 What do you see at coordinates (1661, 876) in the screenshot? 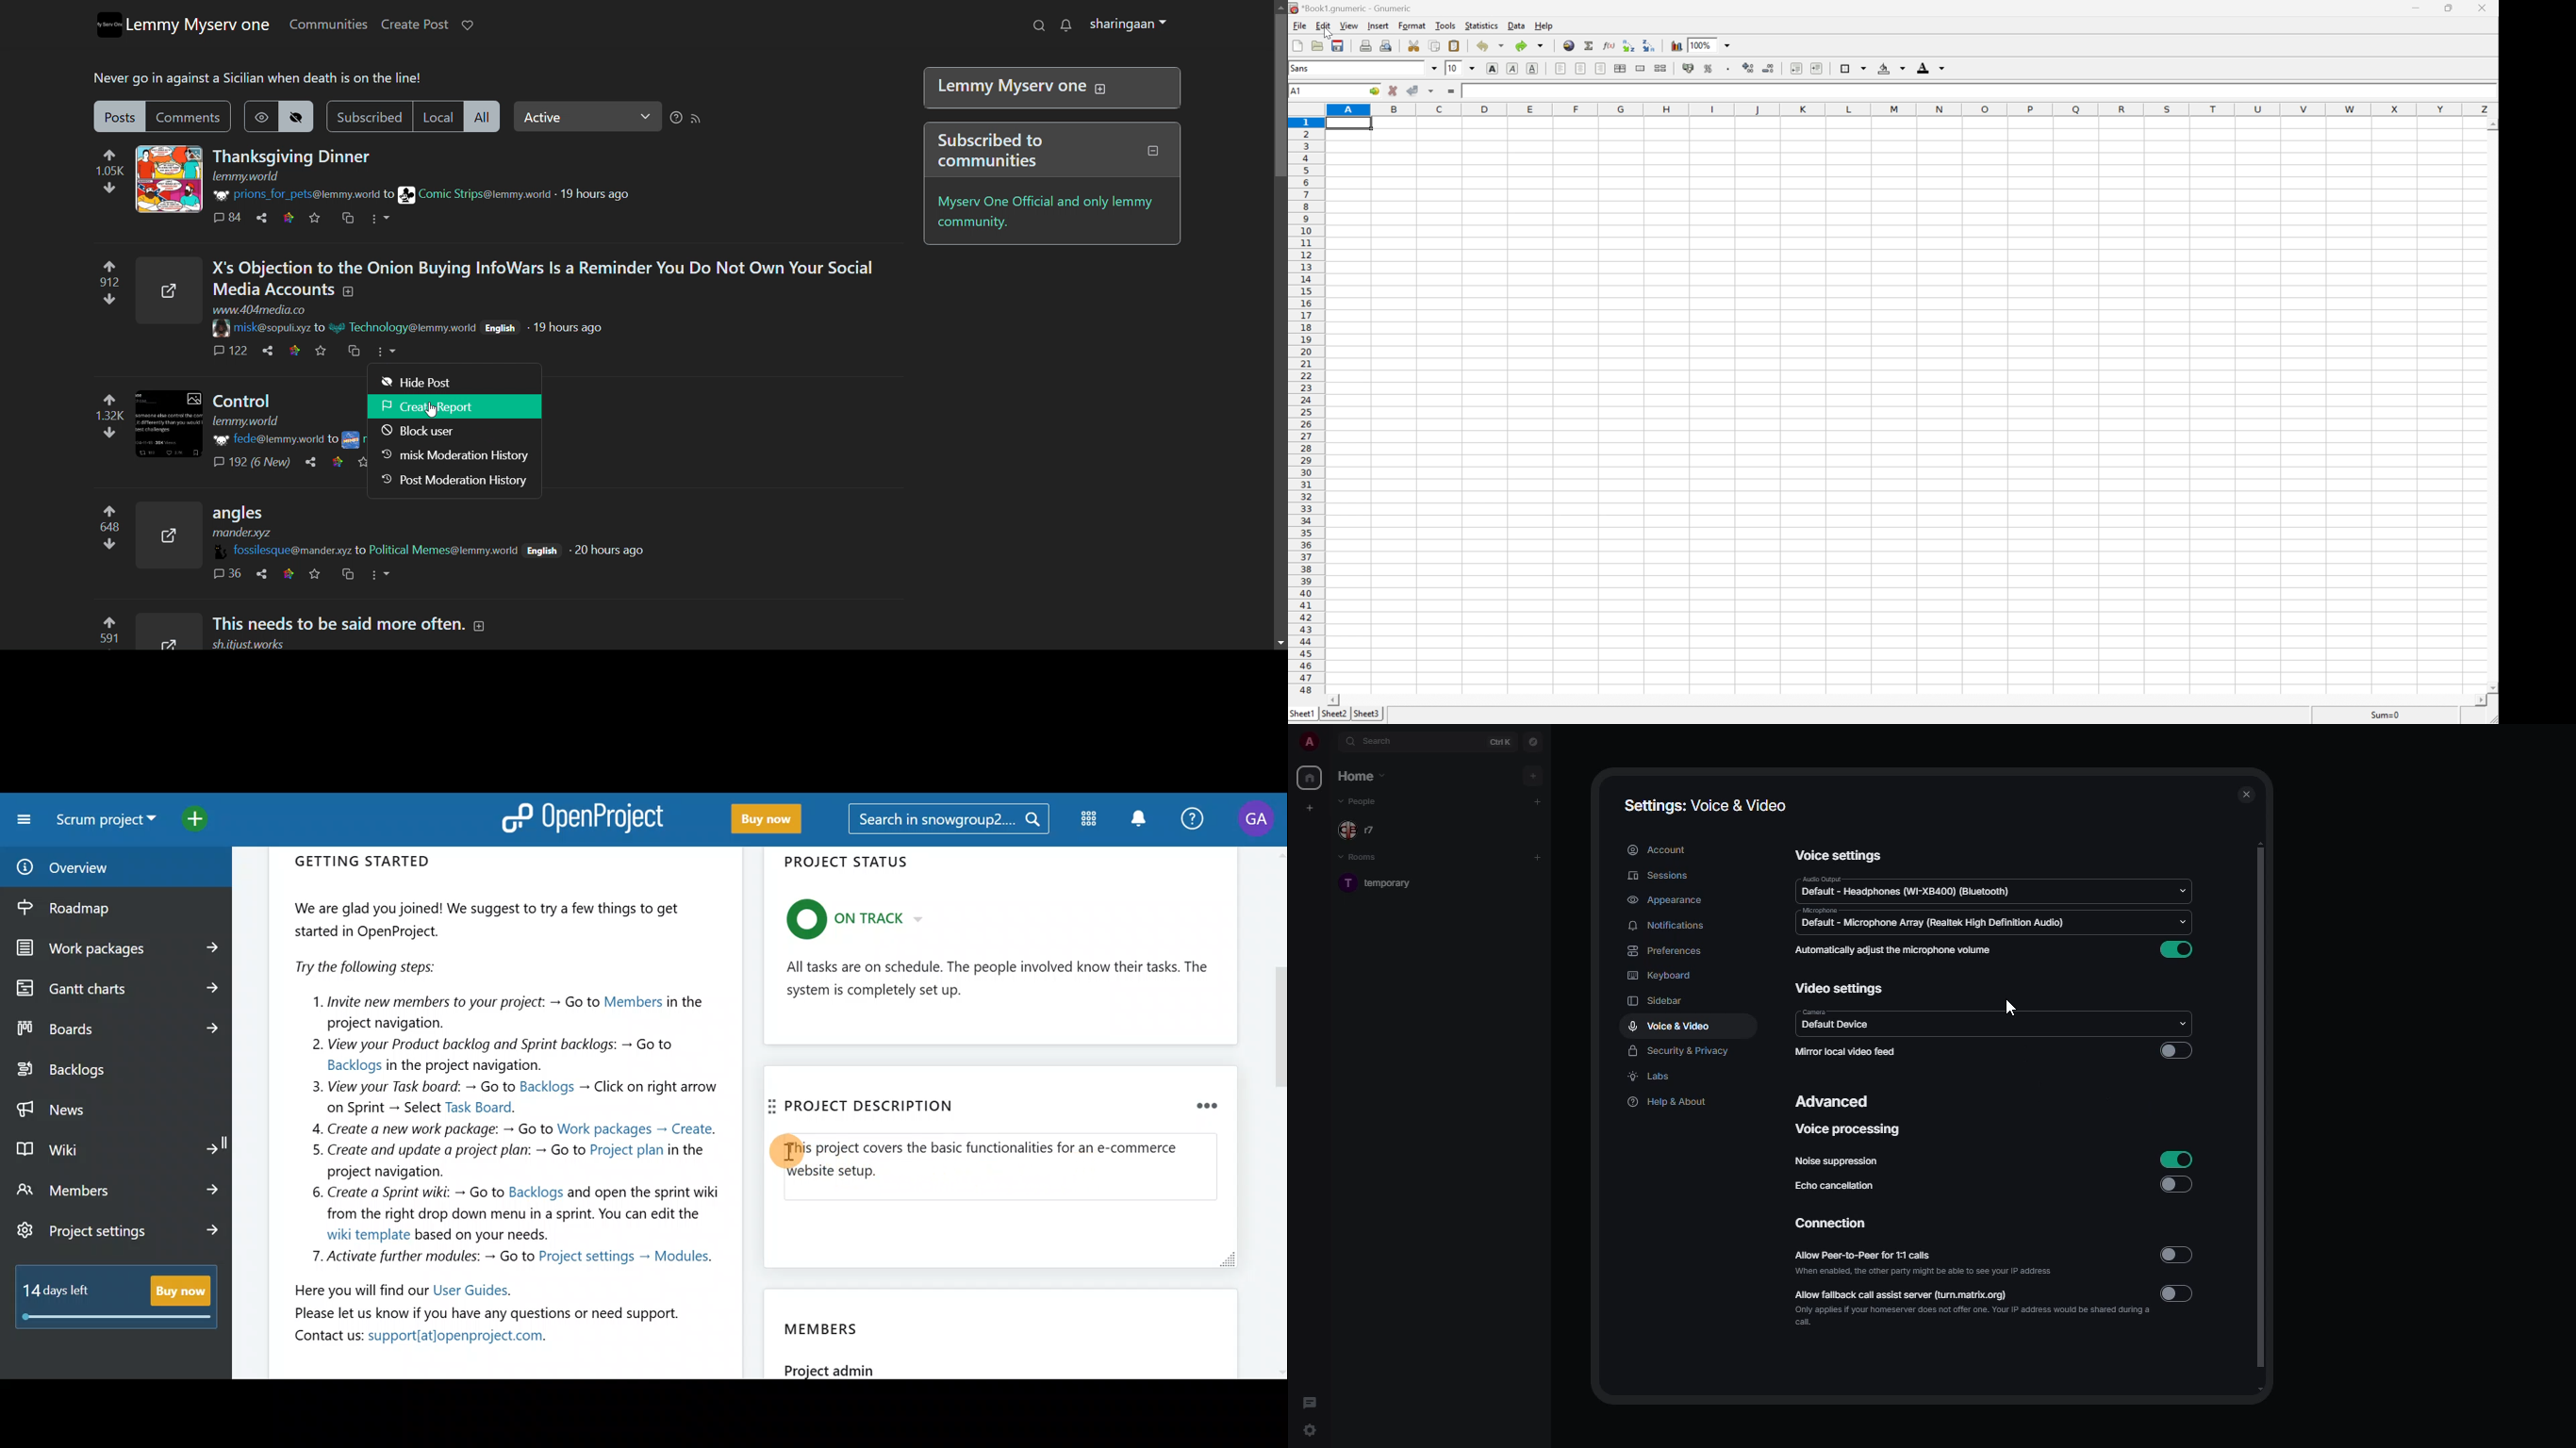
I see `sessions` at bounding box center [1661, 876].